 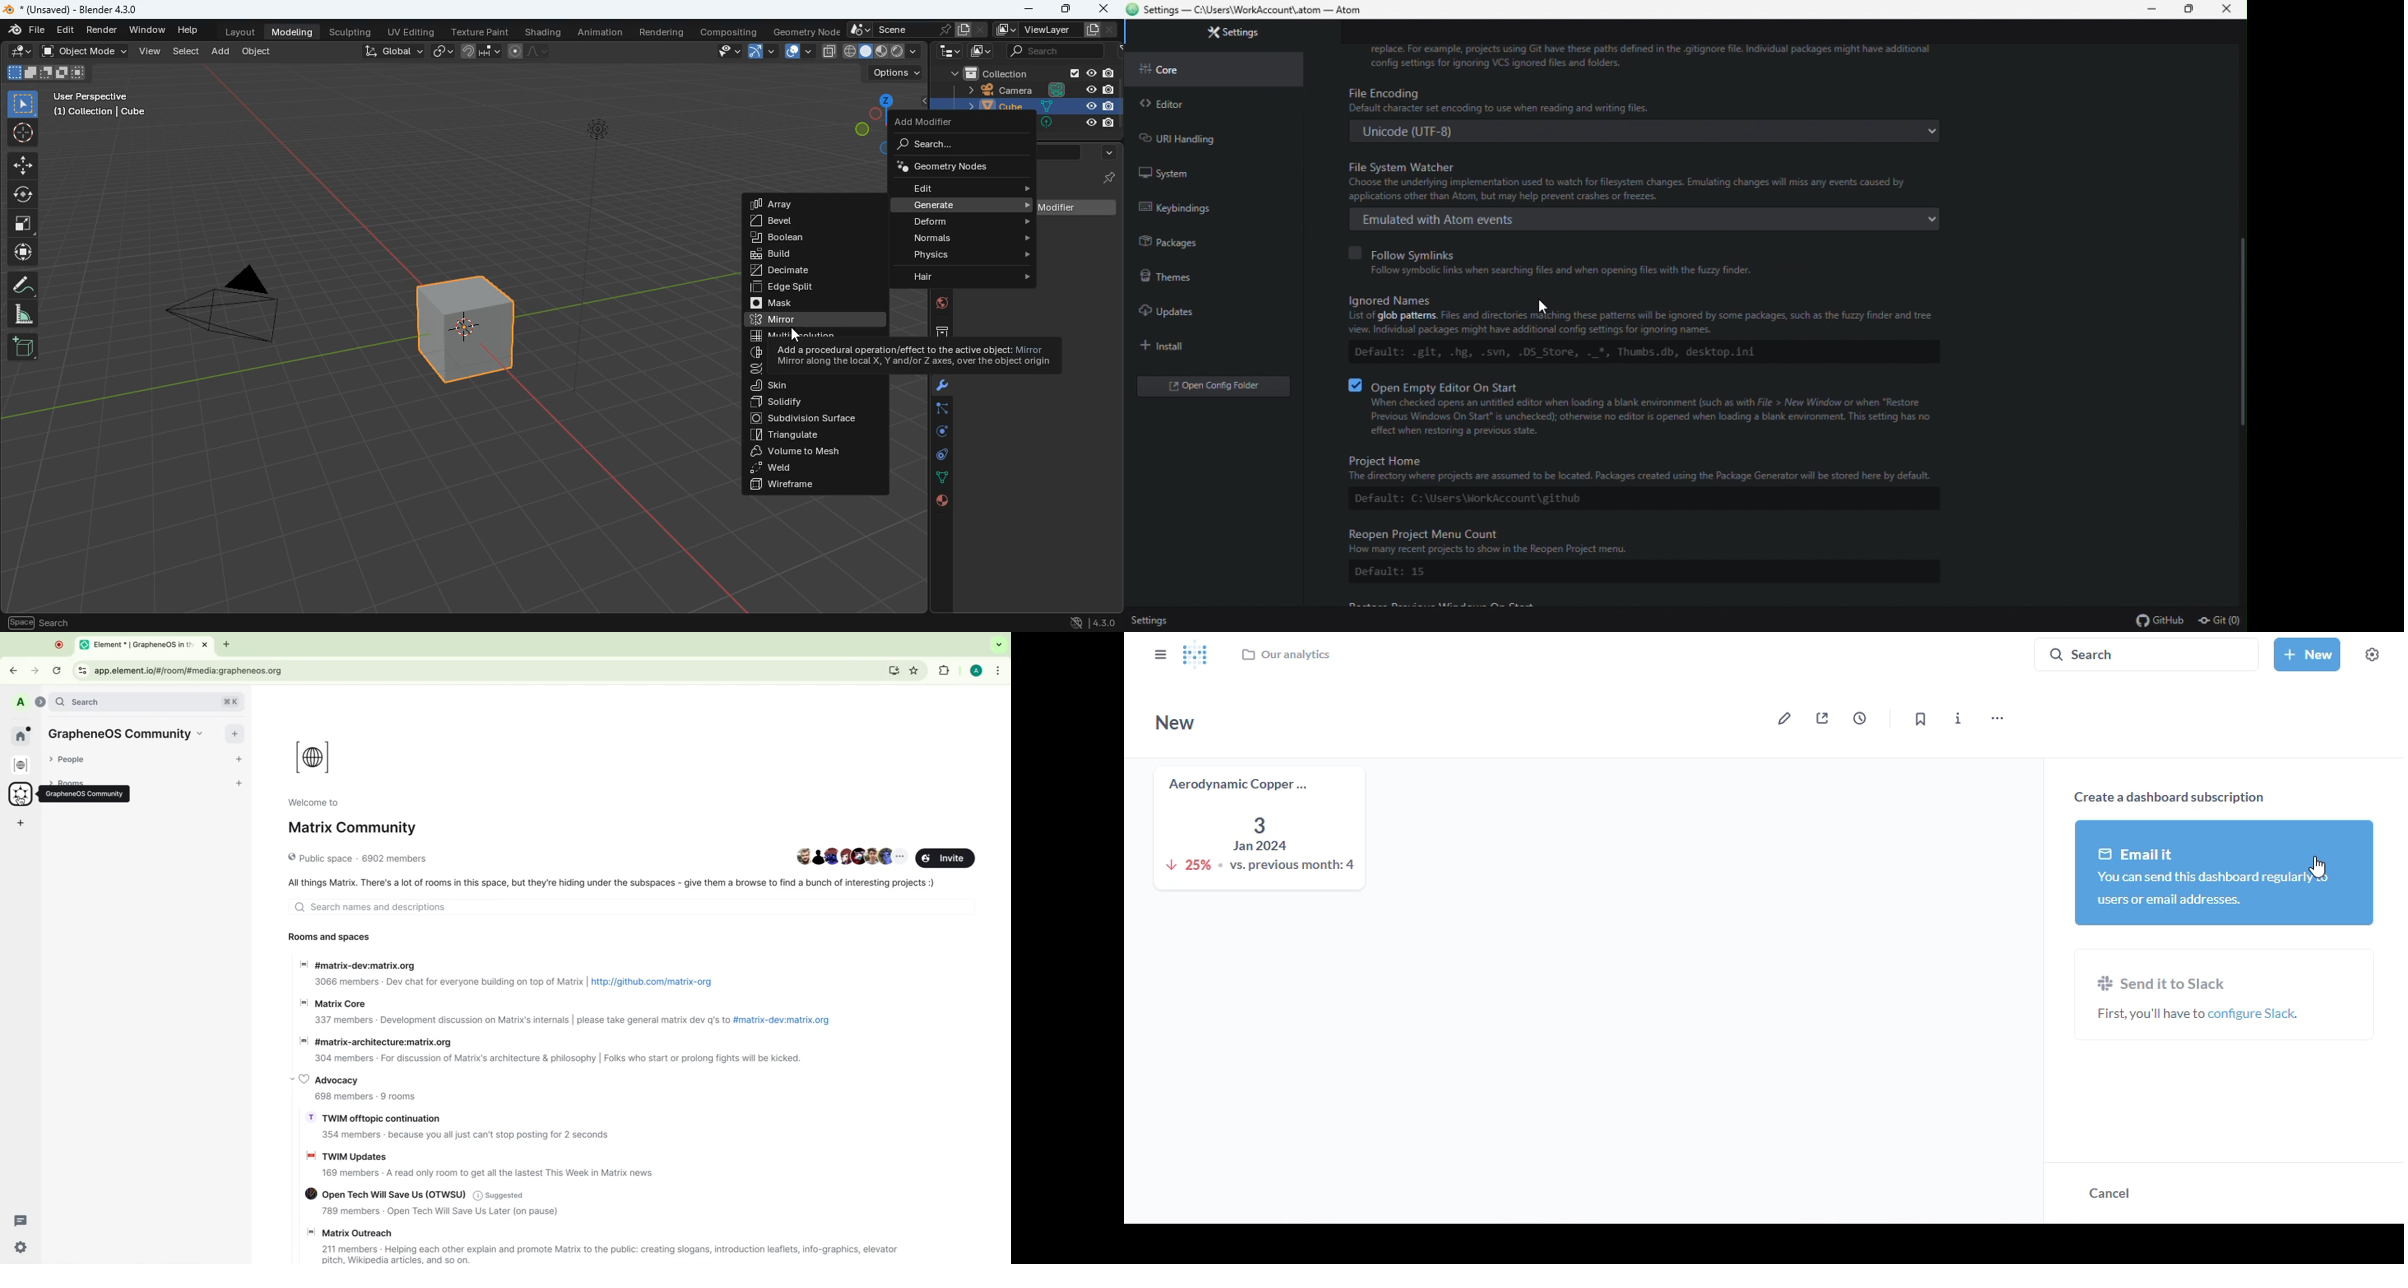 What do you see at coordinates (238, 309) in the screenshot?
I see `camera` at bounding box center [238, 309].